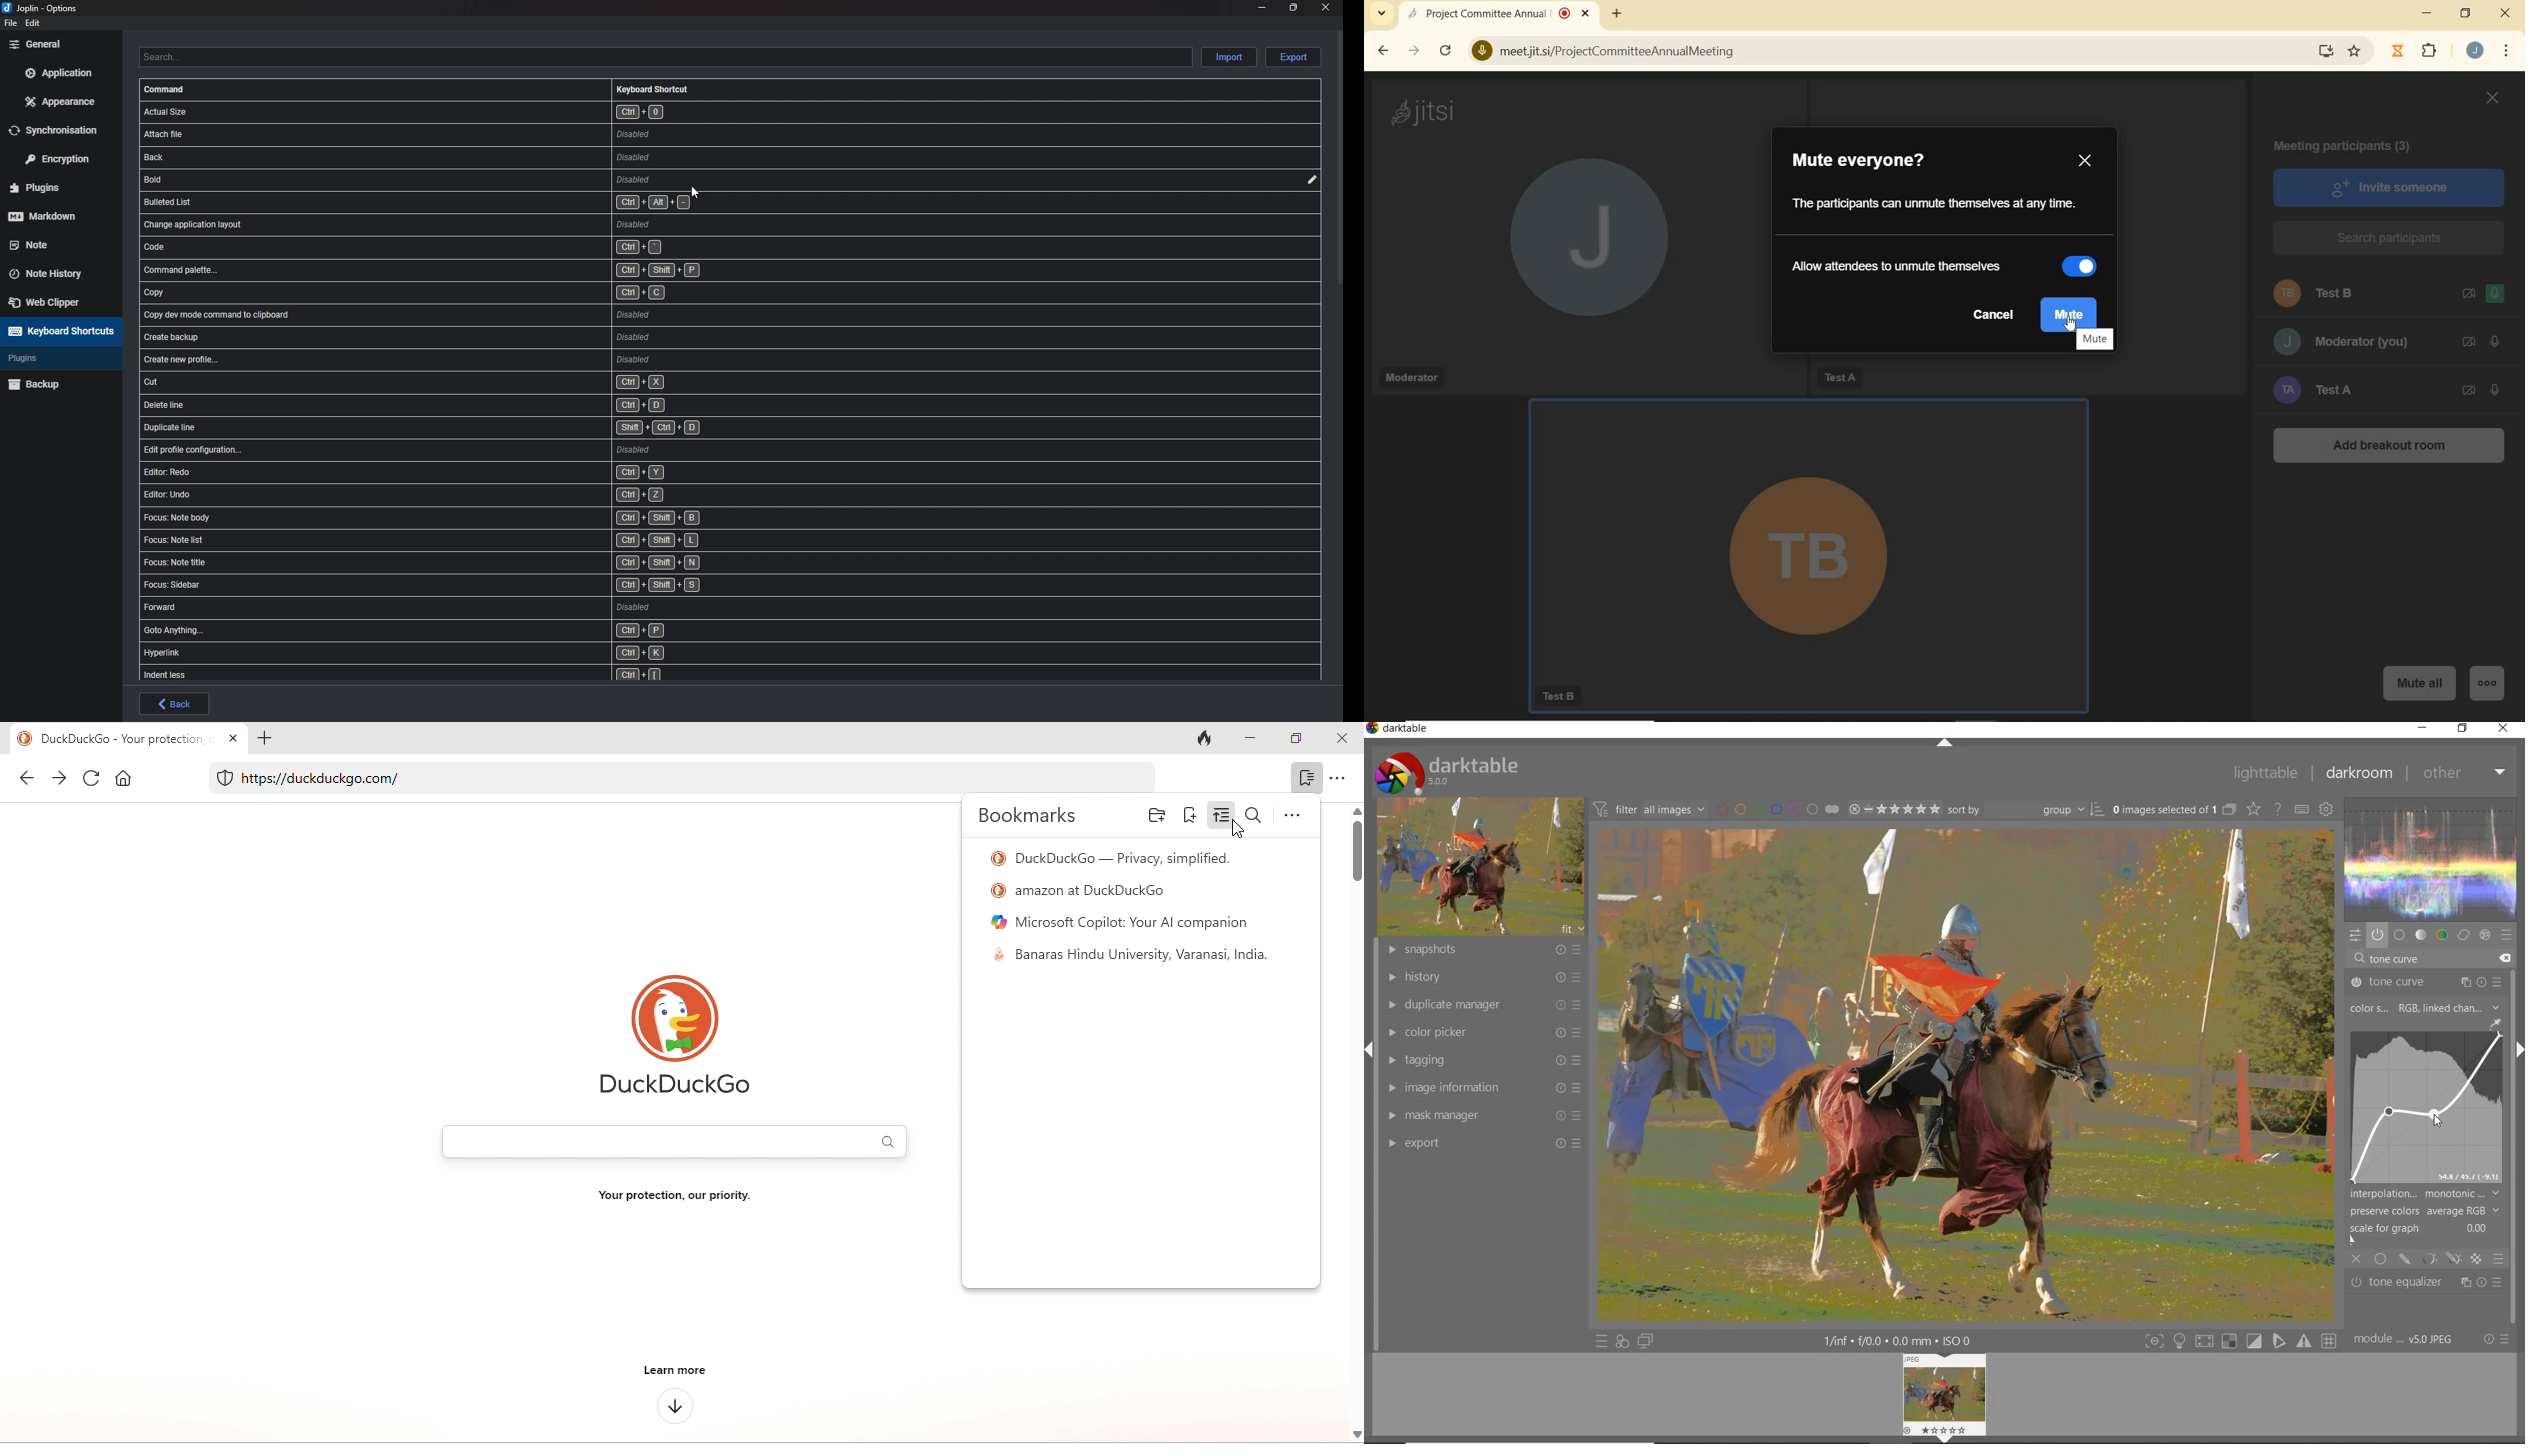 The height and width of the screenshot is (1456, 2548). I want to click on darktable, so click(1401, 730).